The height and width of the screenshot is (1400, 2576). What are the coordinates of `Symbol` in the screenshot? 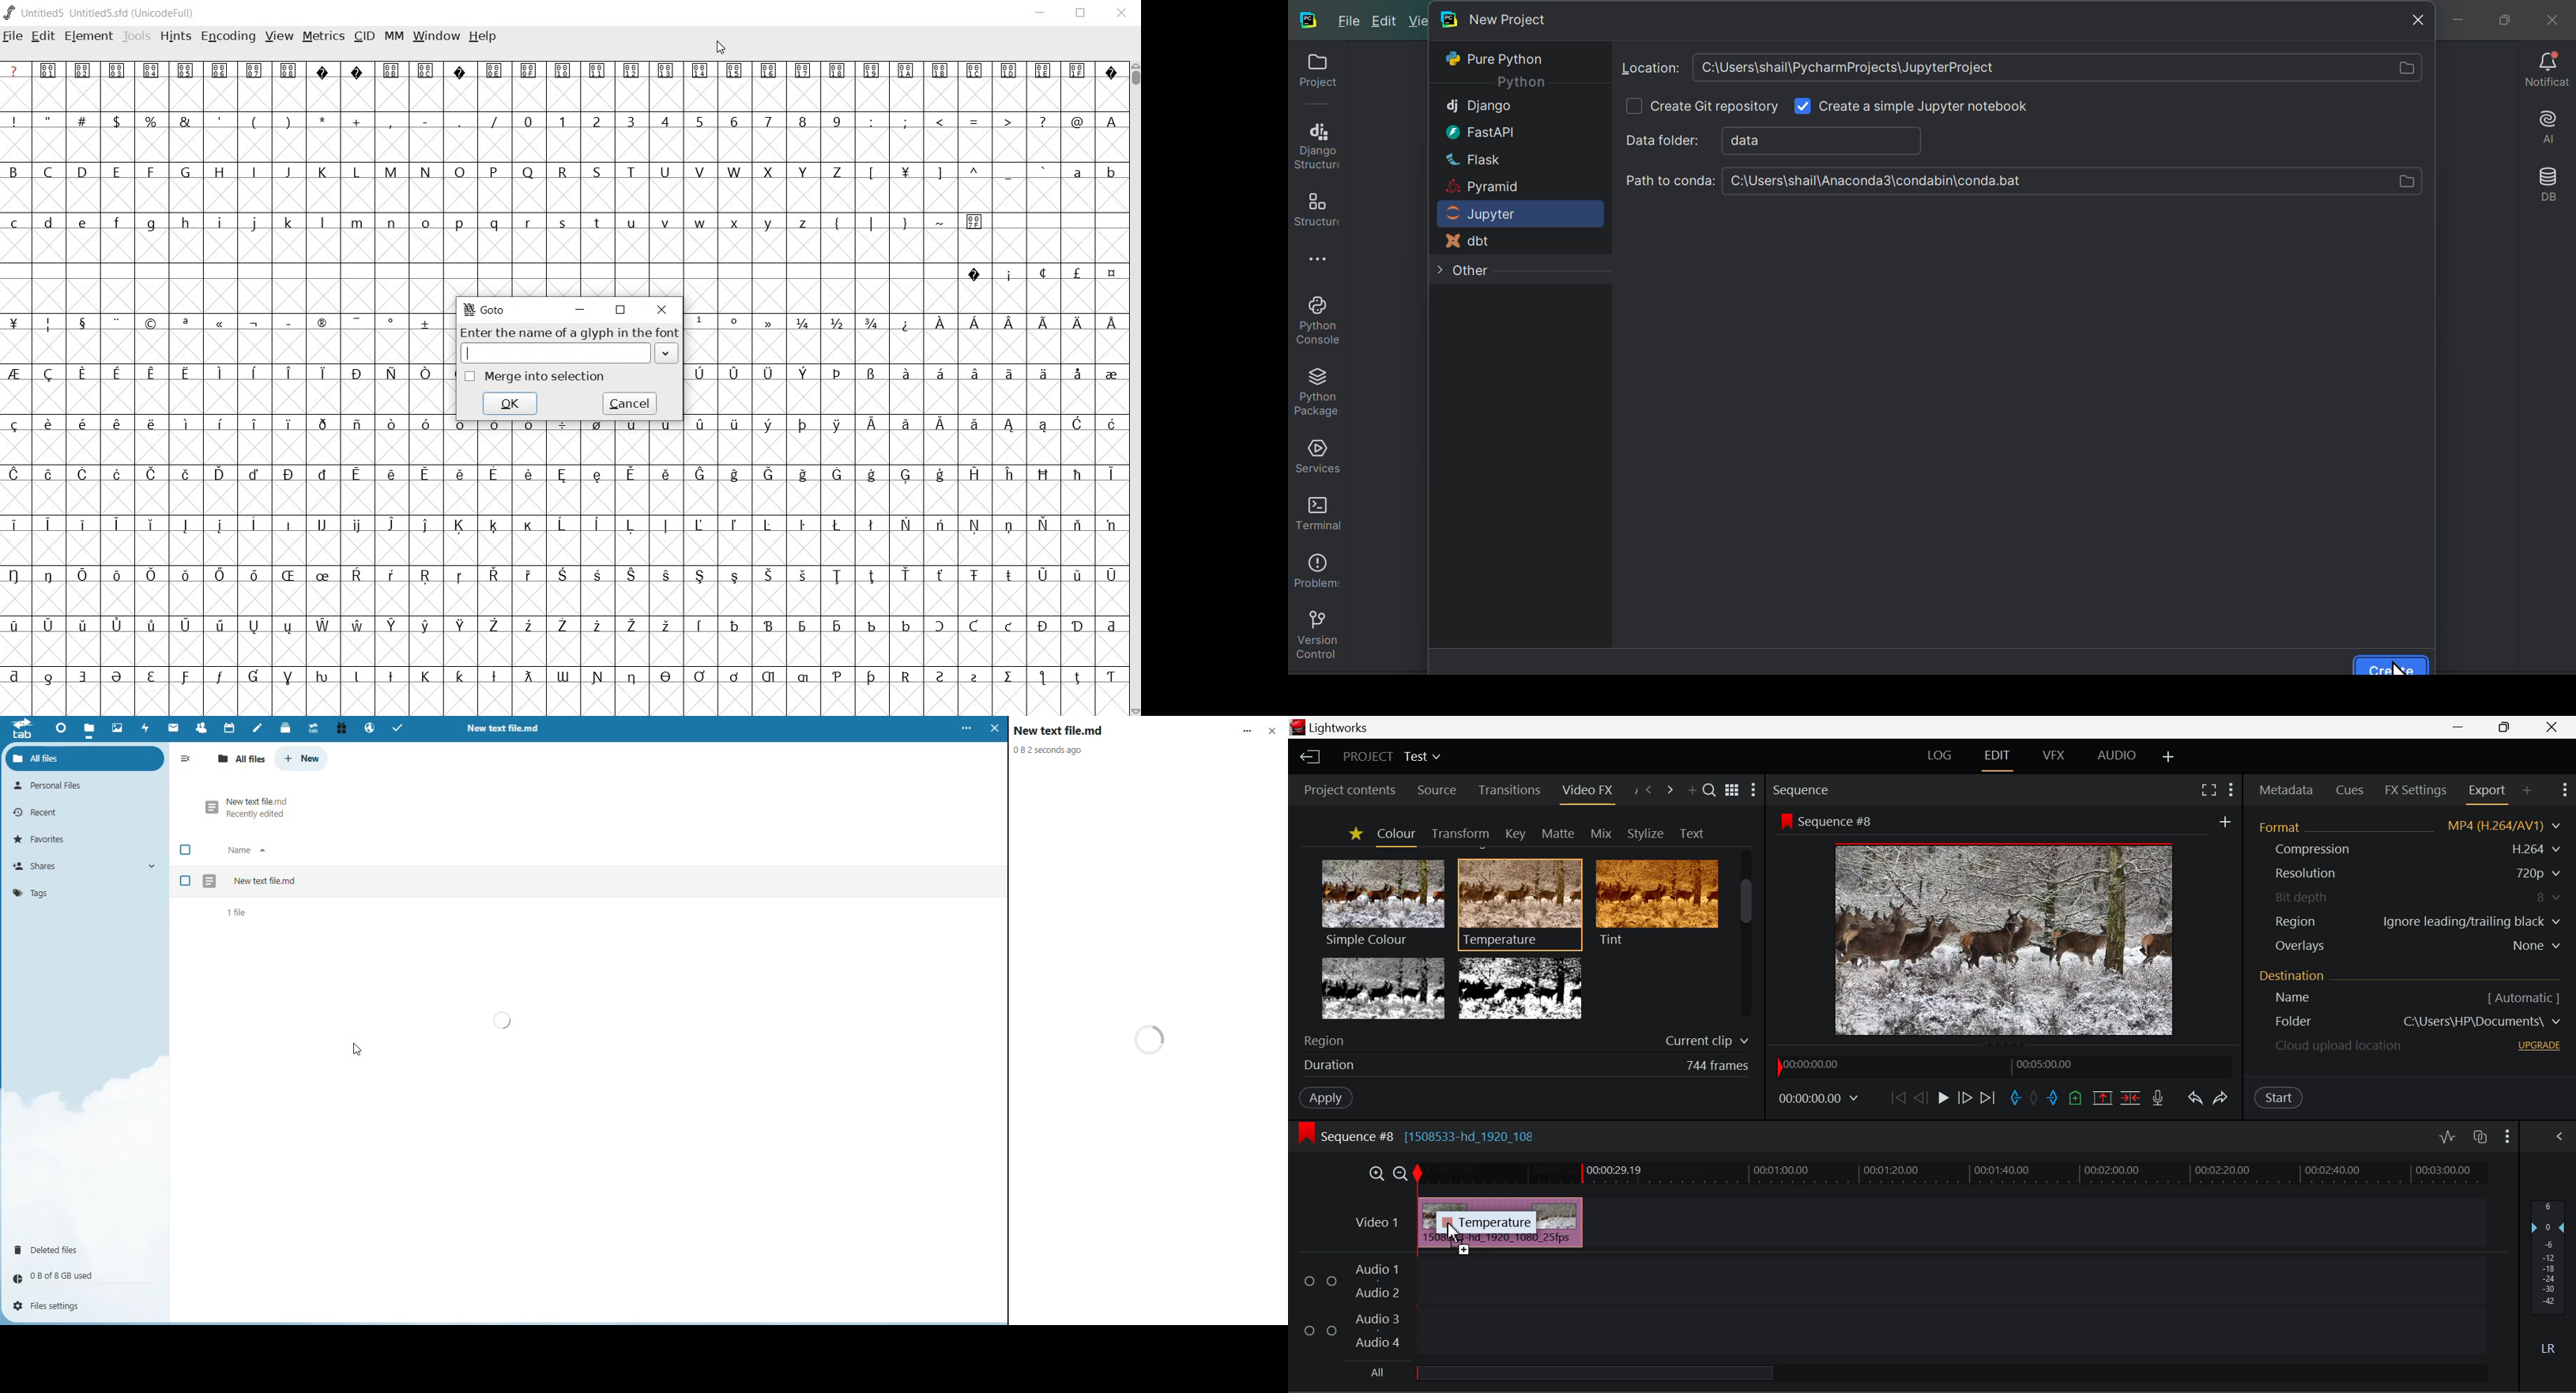 It's located at (323, 626).